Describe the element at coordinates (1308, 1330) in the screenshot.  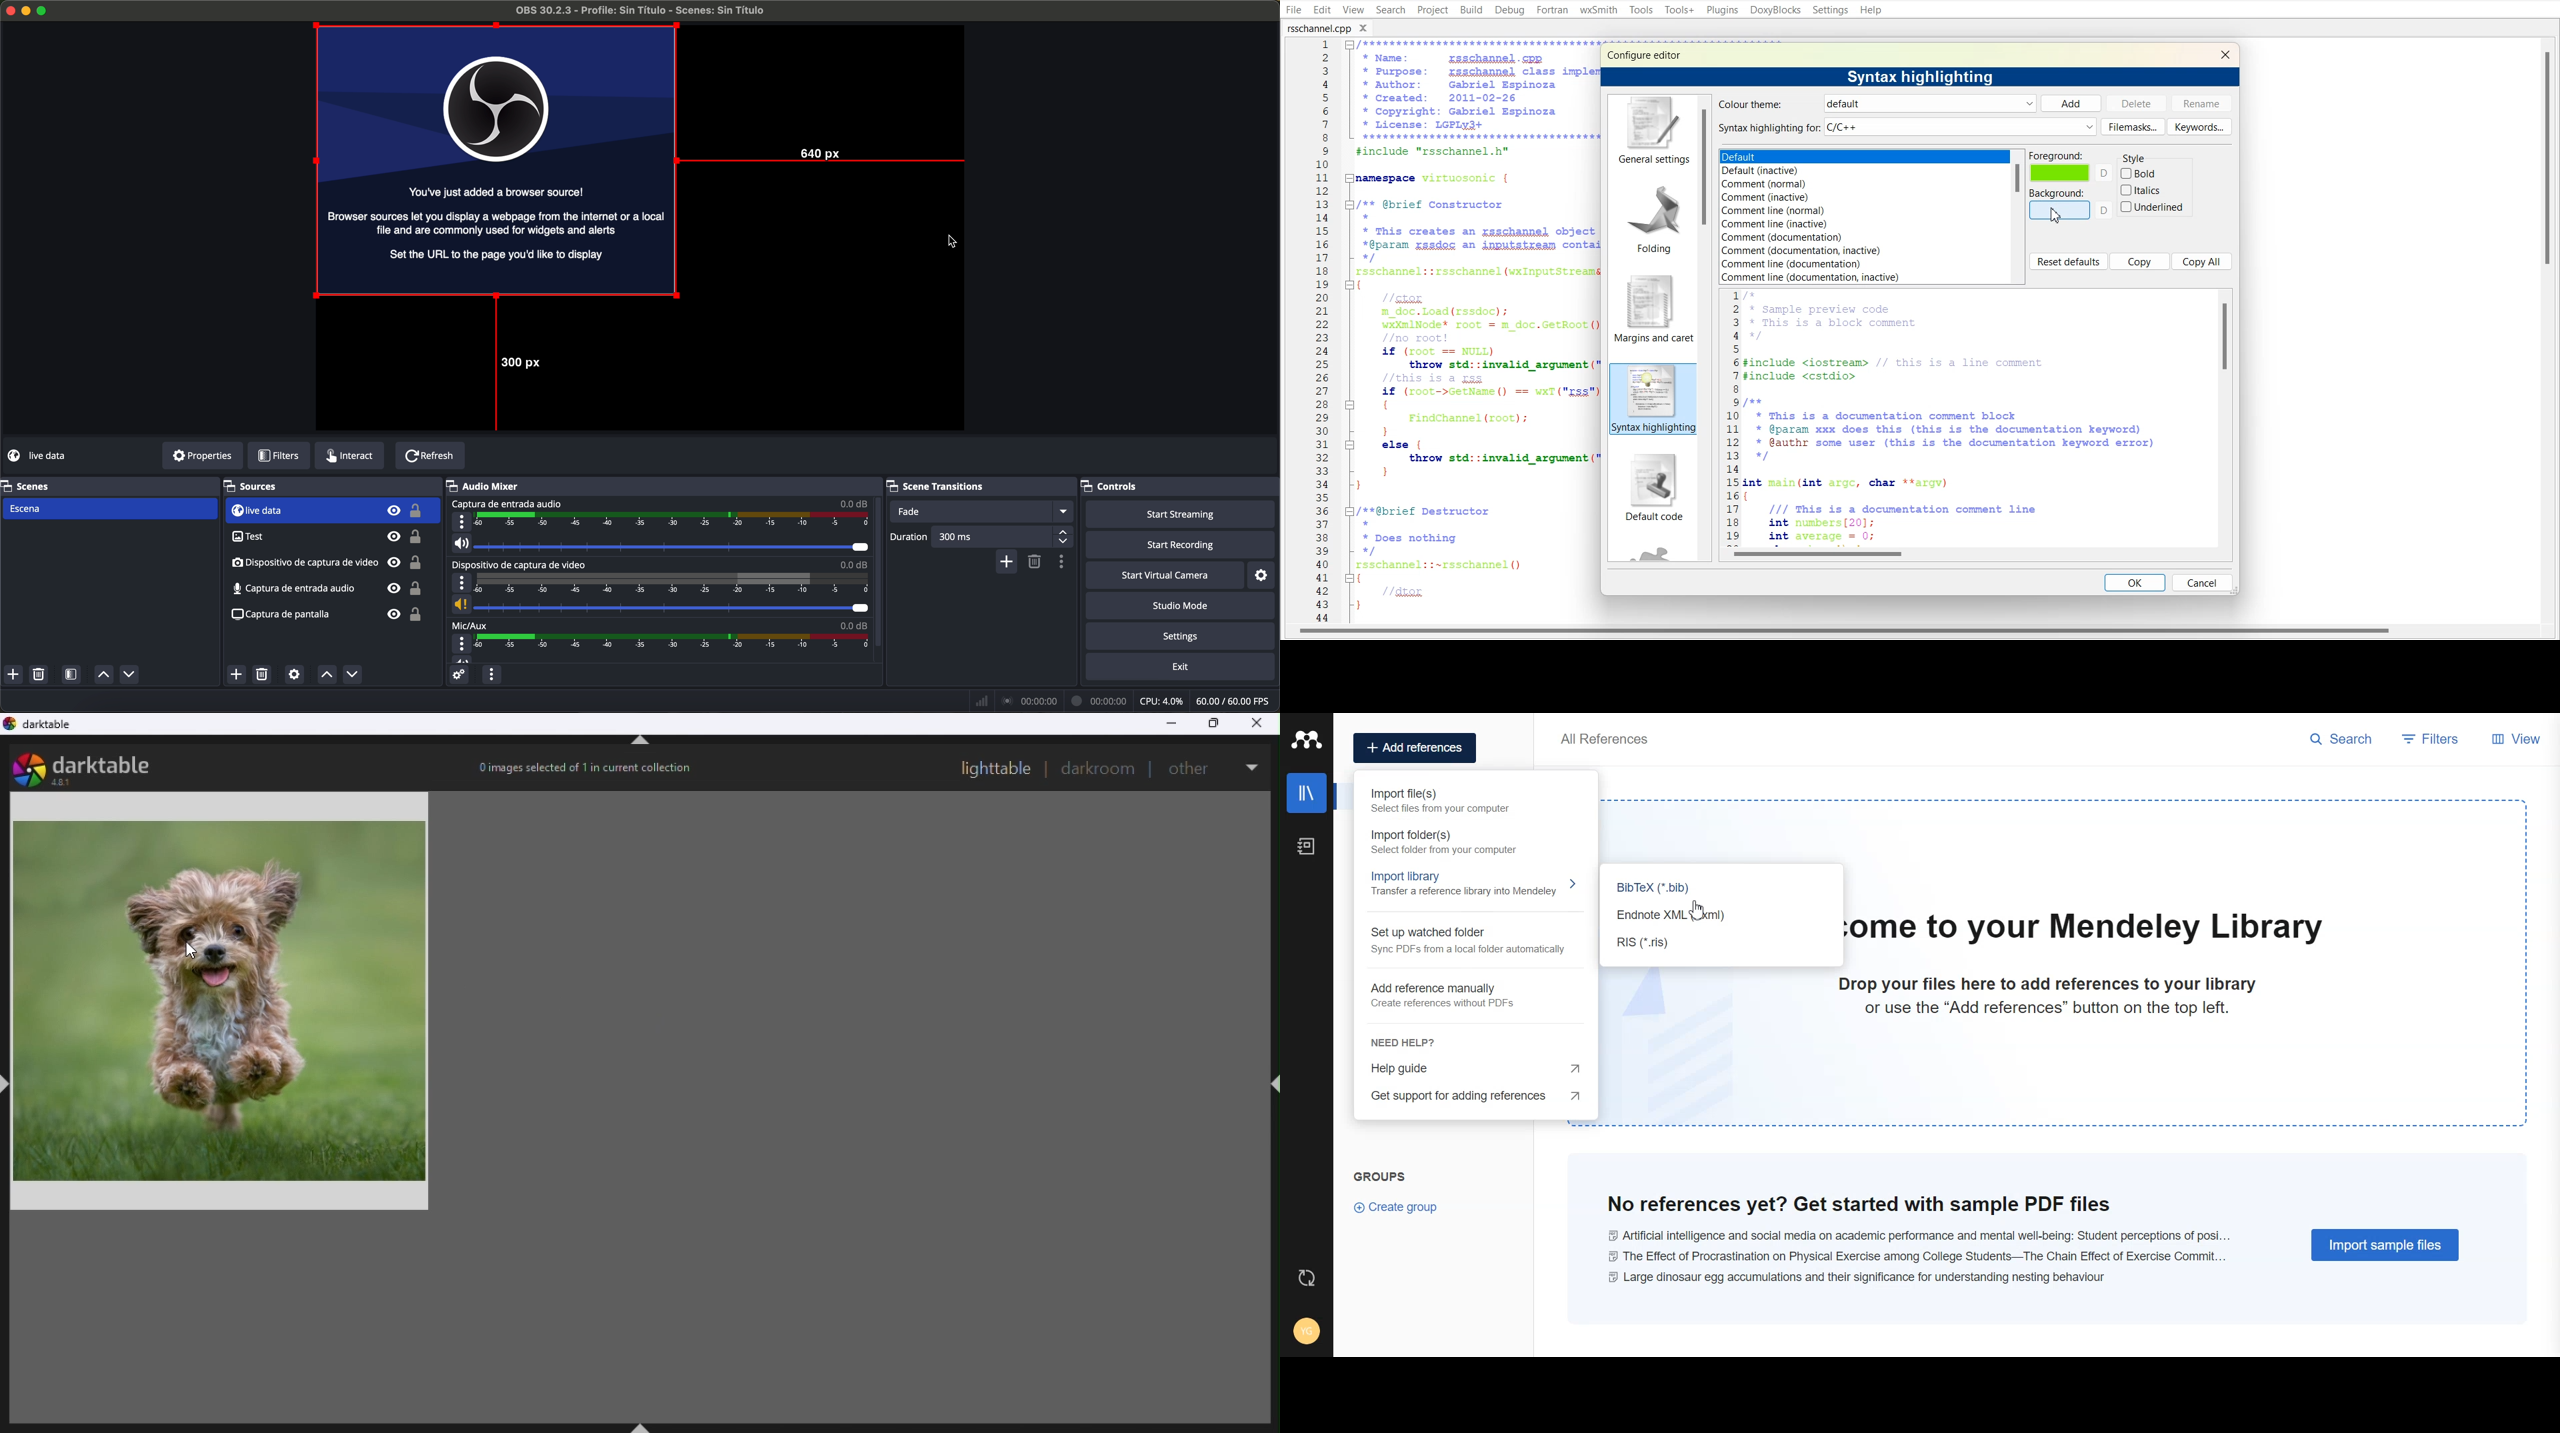
I see `Account` at that location.